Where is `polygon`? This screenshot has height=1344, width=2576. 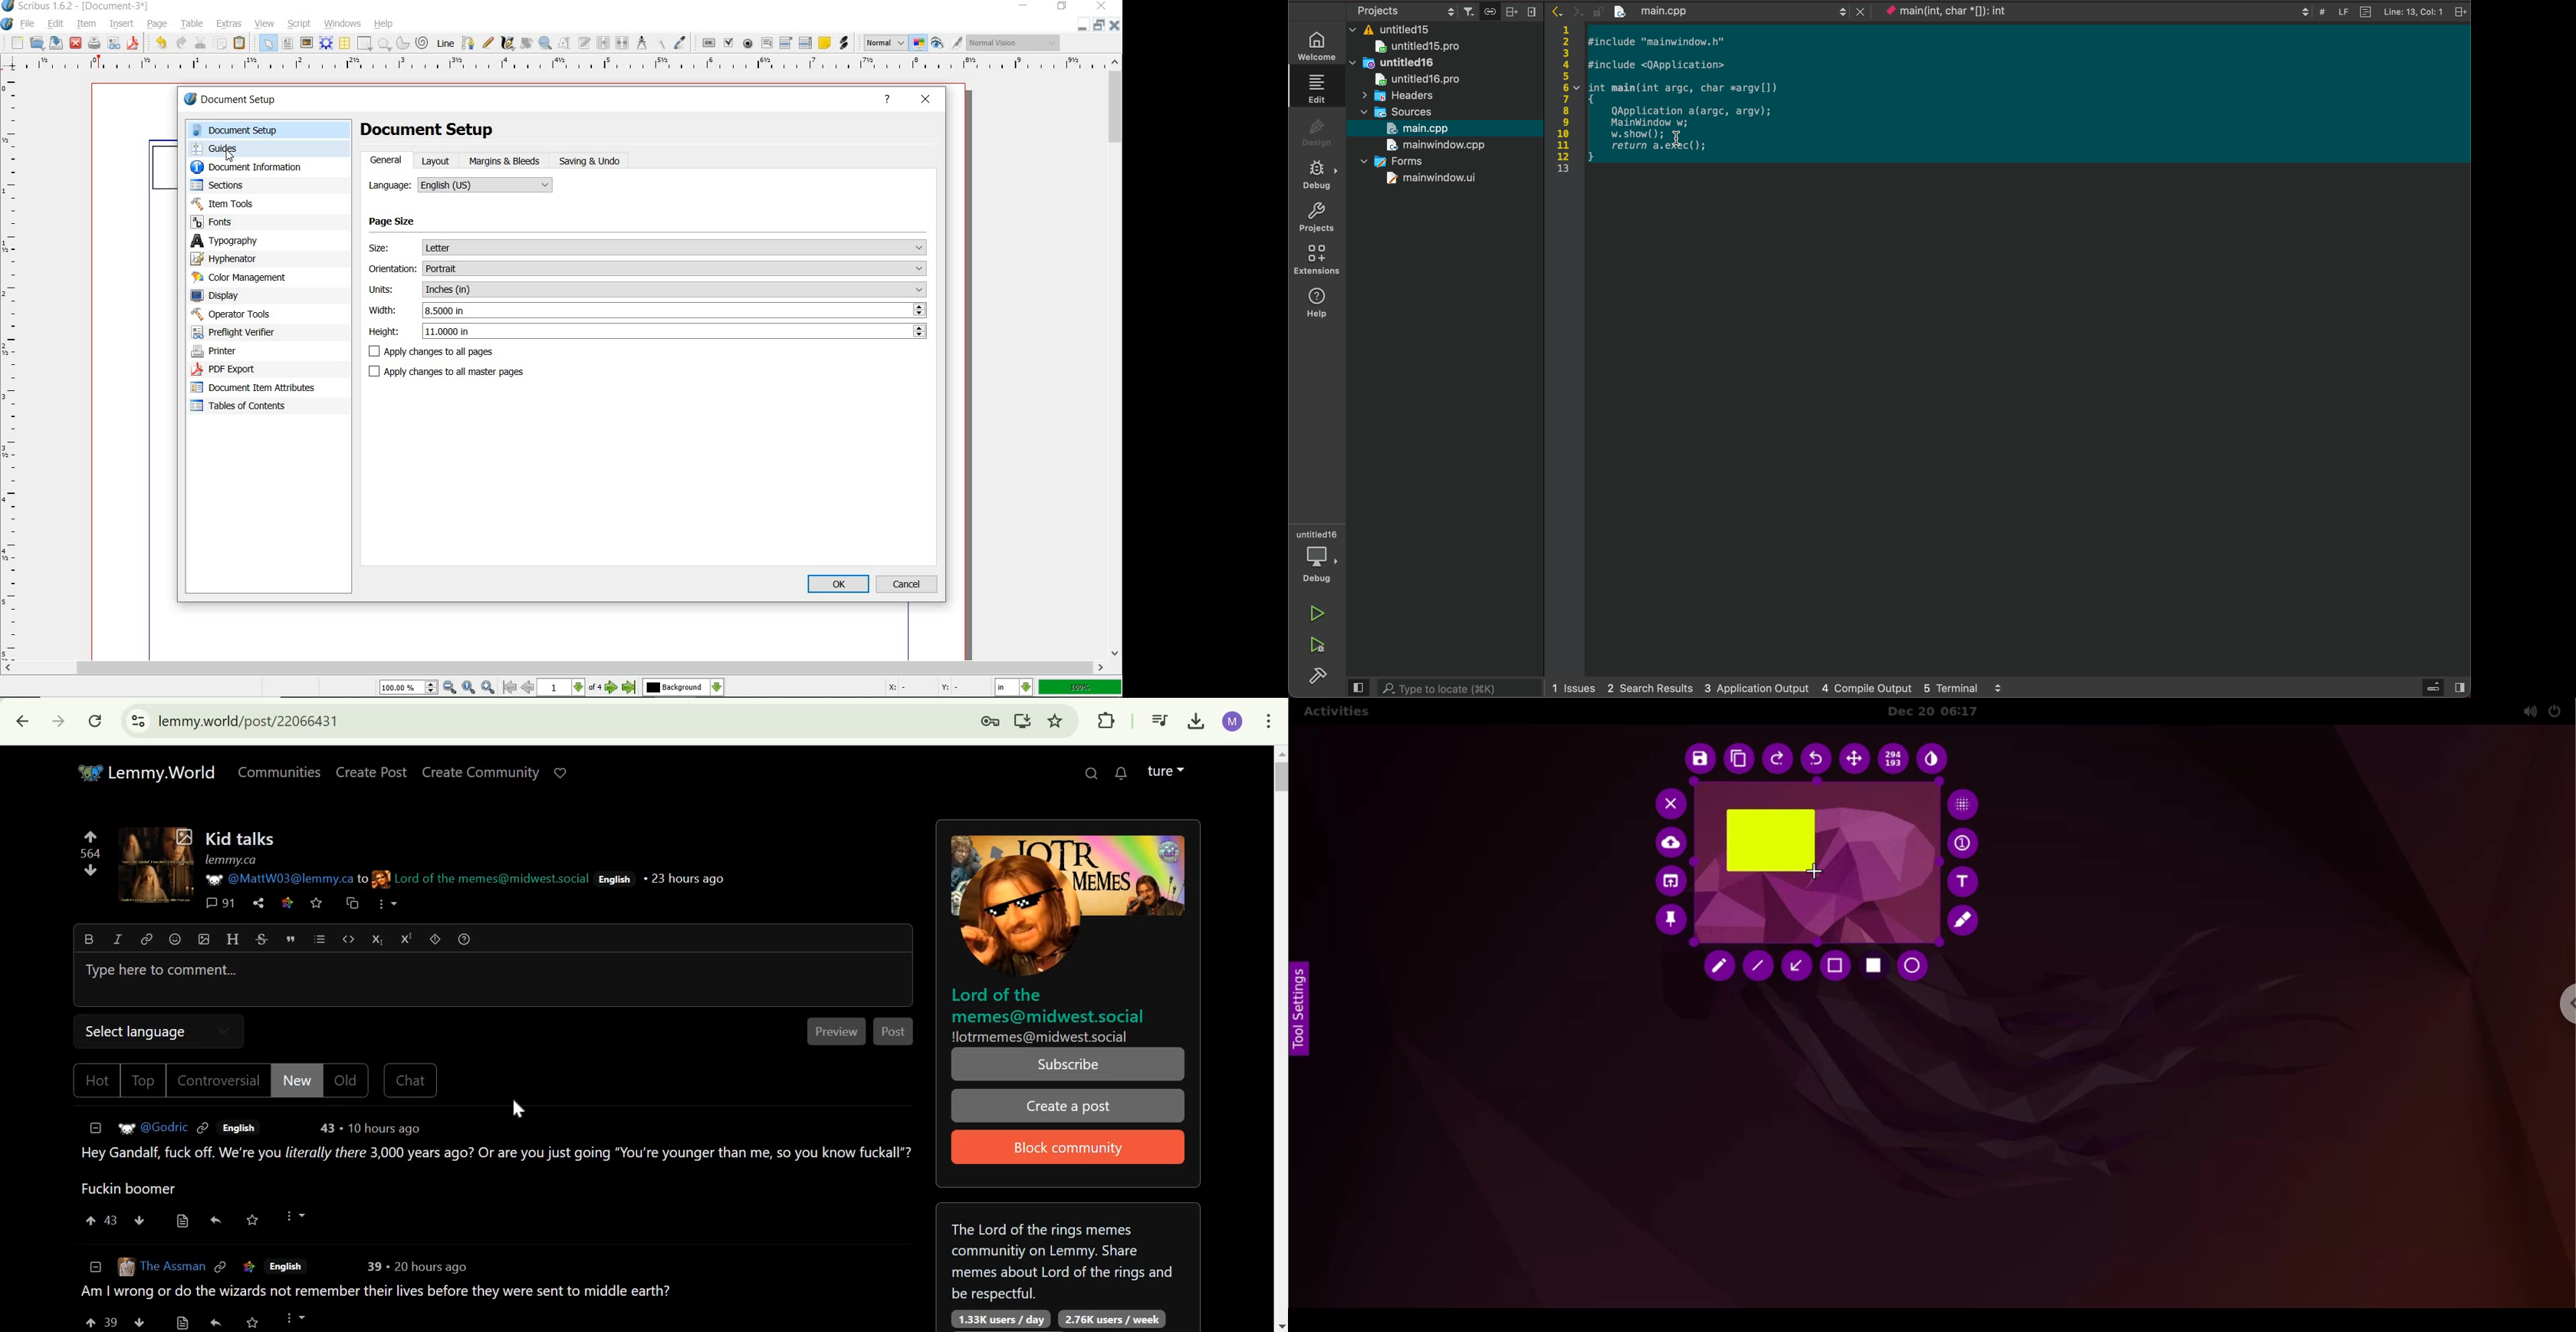
polygon is located at coordinates (384, 44).